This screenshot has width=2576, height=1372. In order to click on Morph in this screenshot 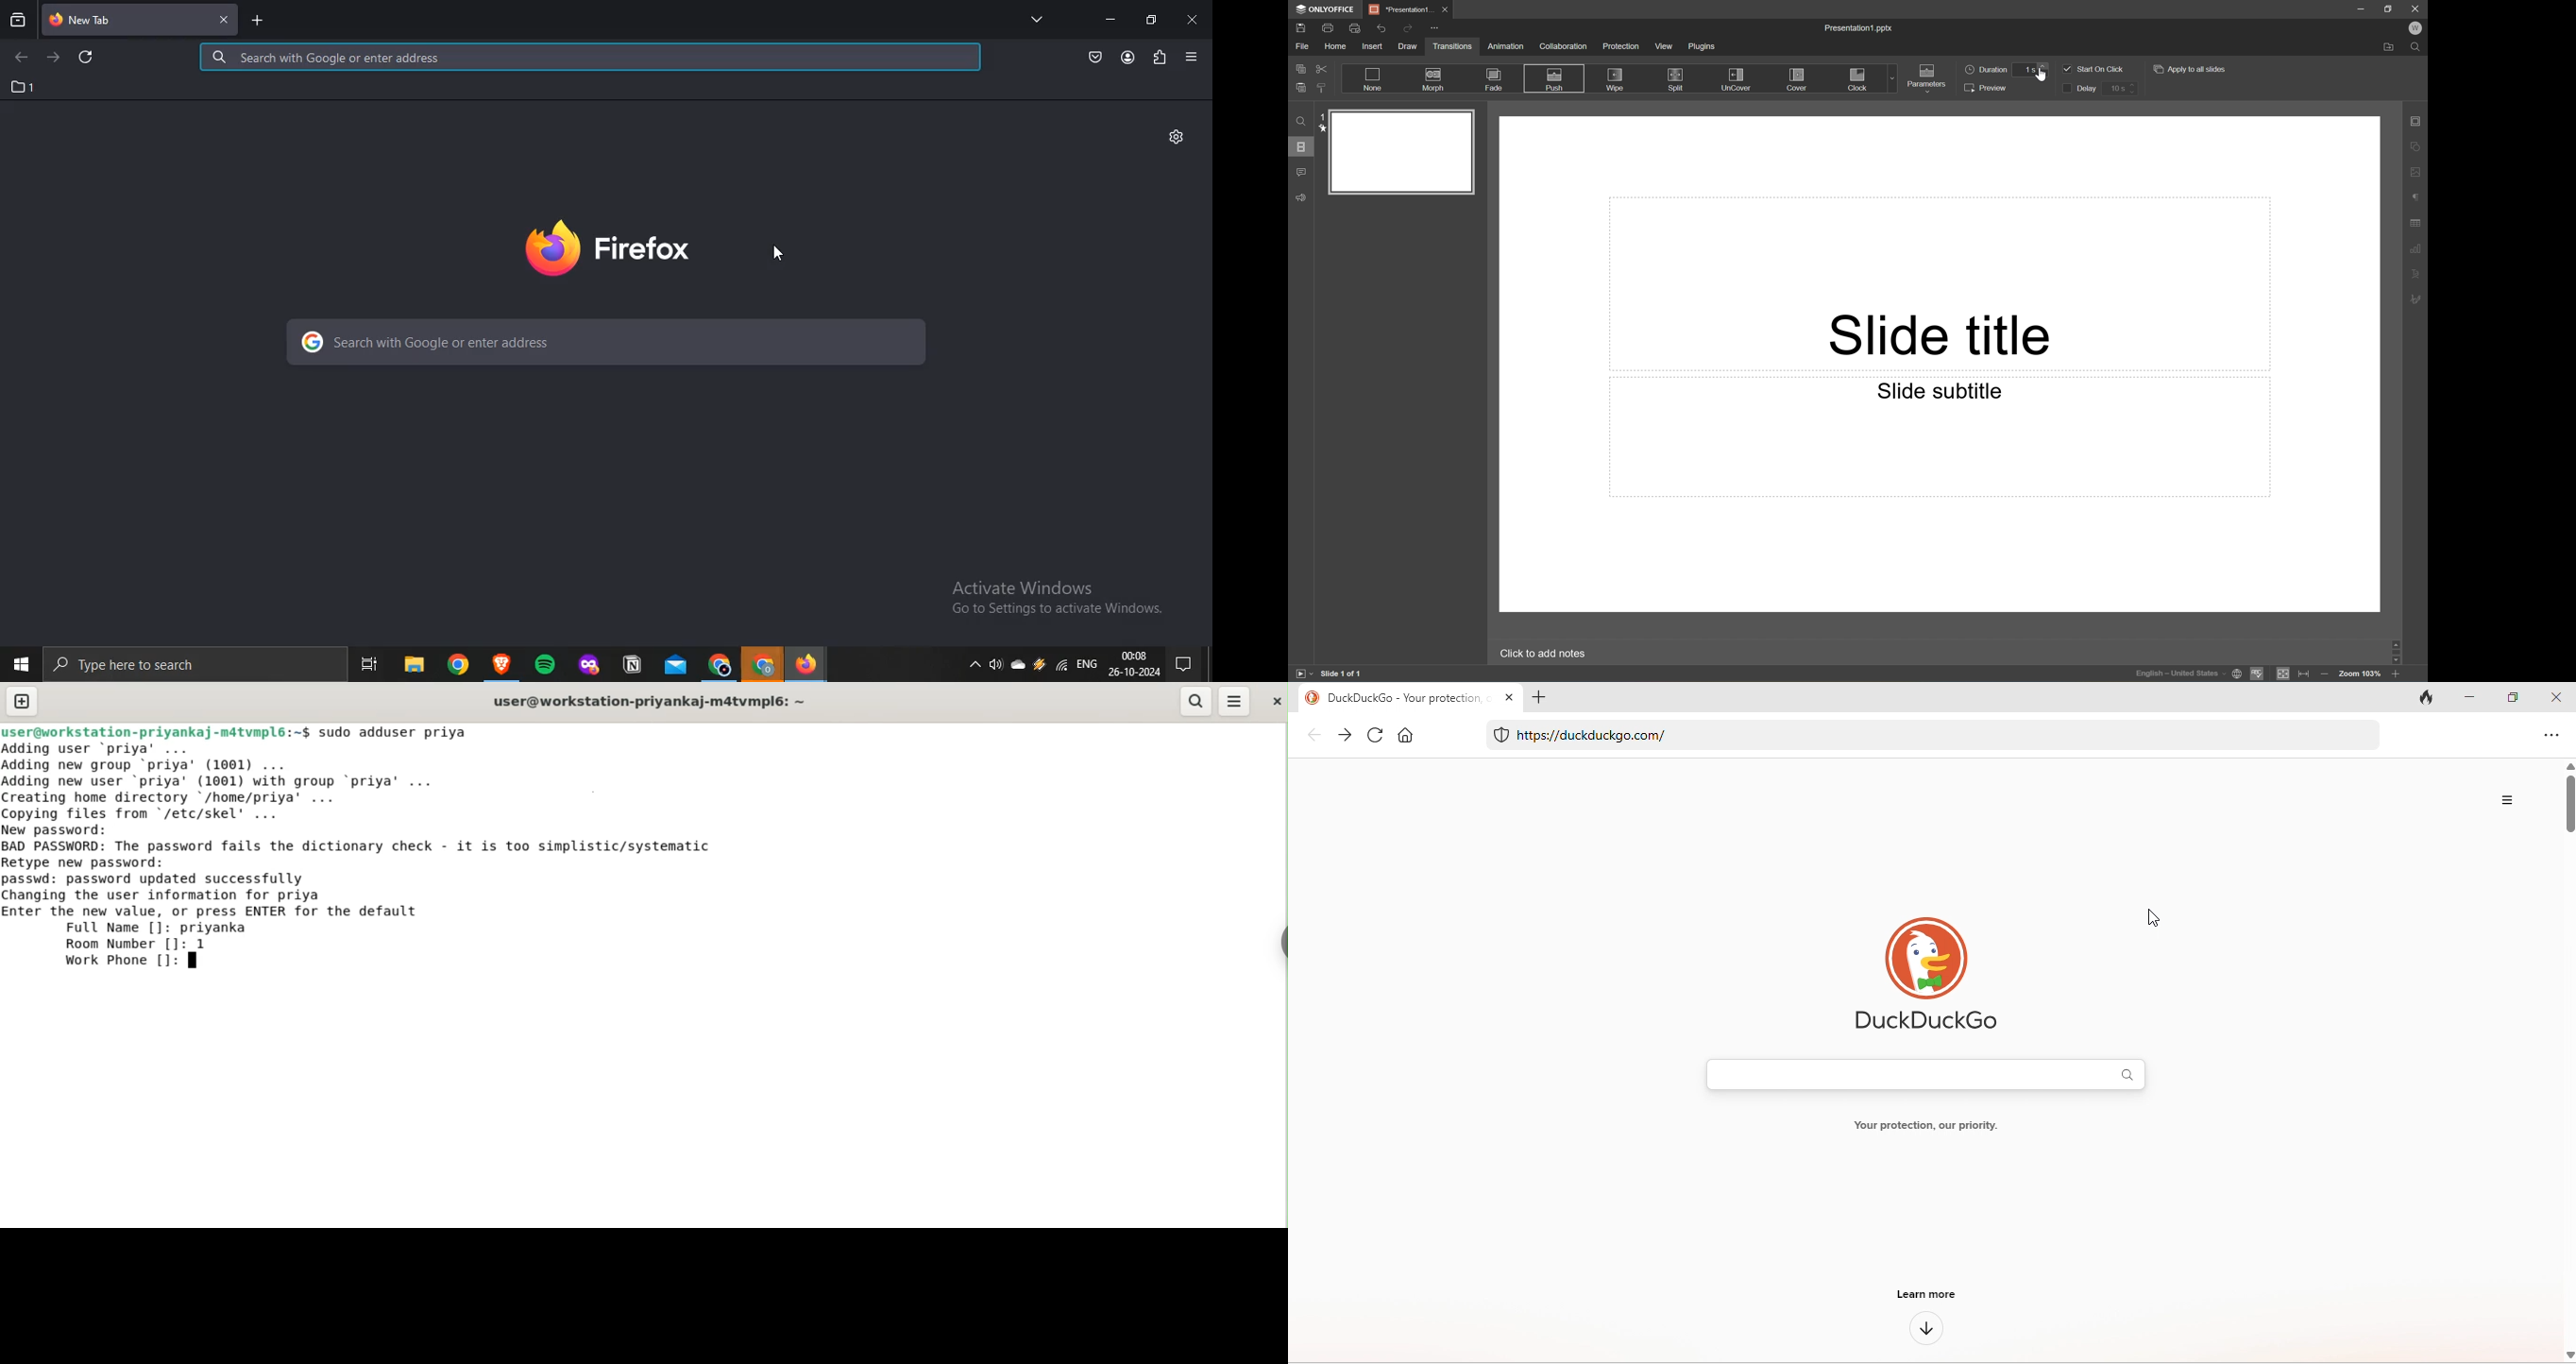, I will do `click(1433, 79)`.